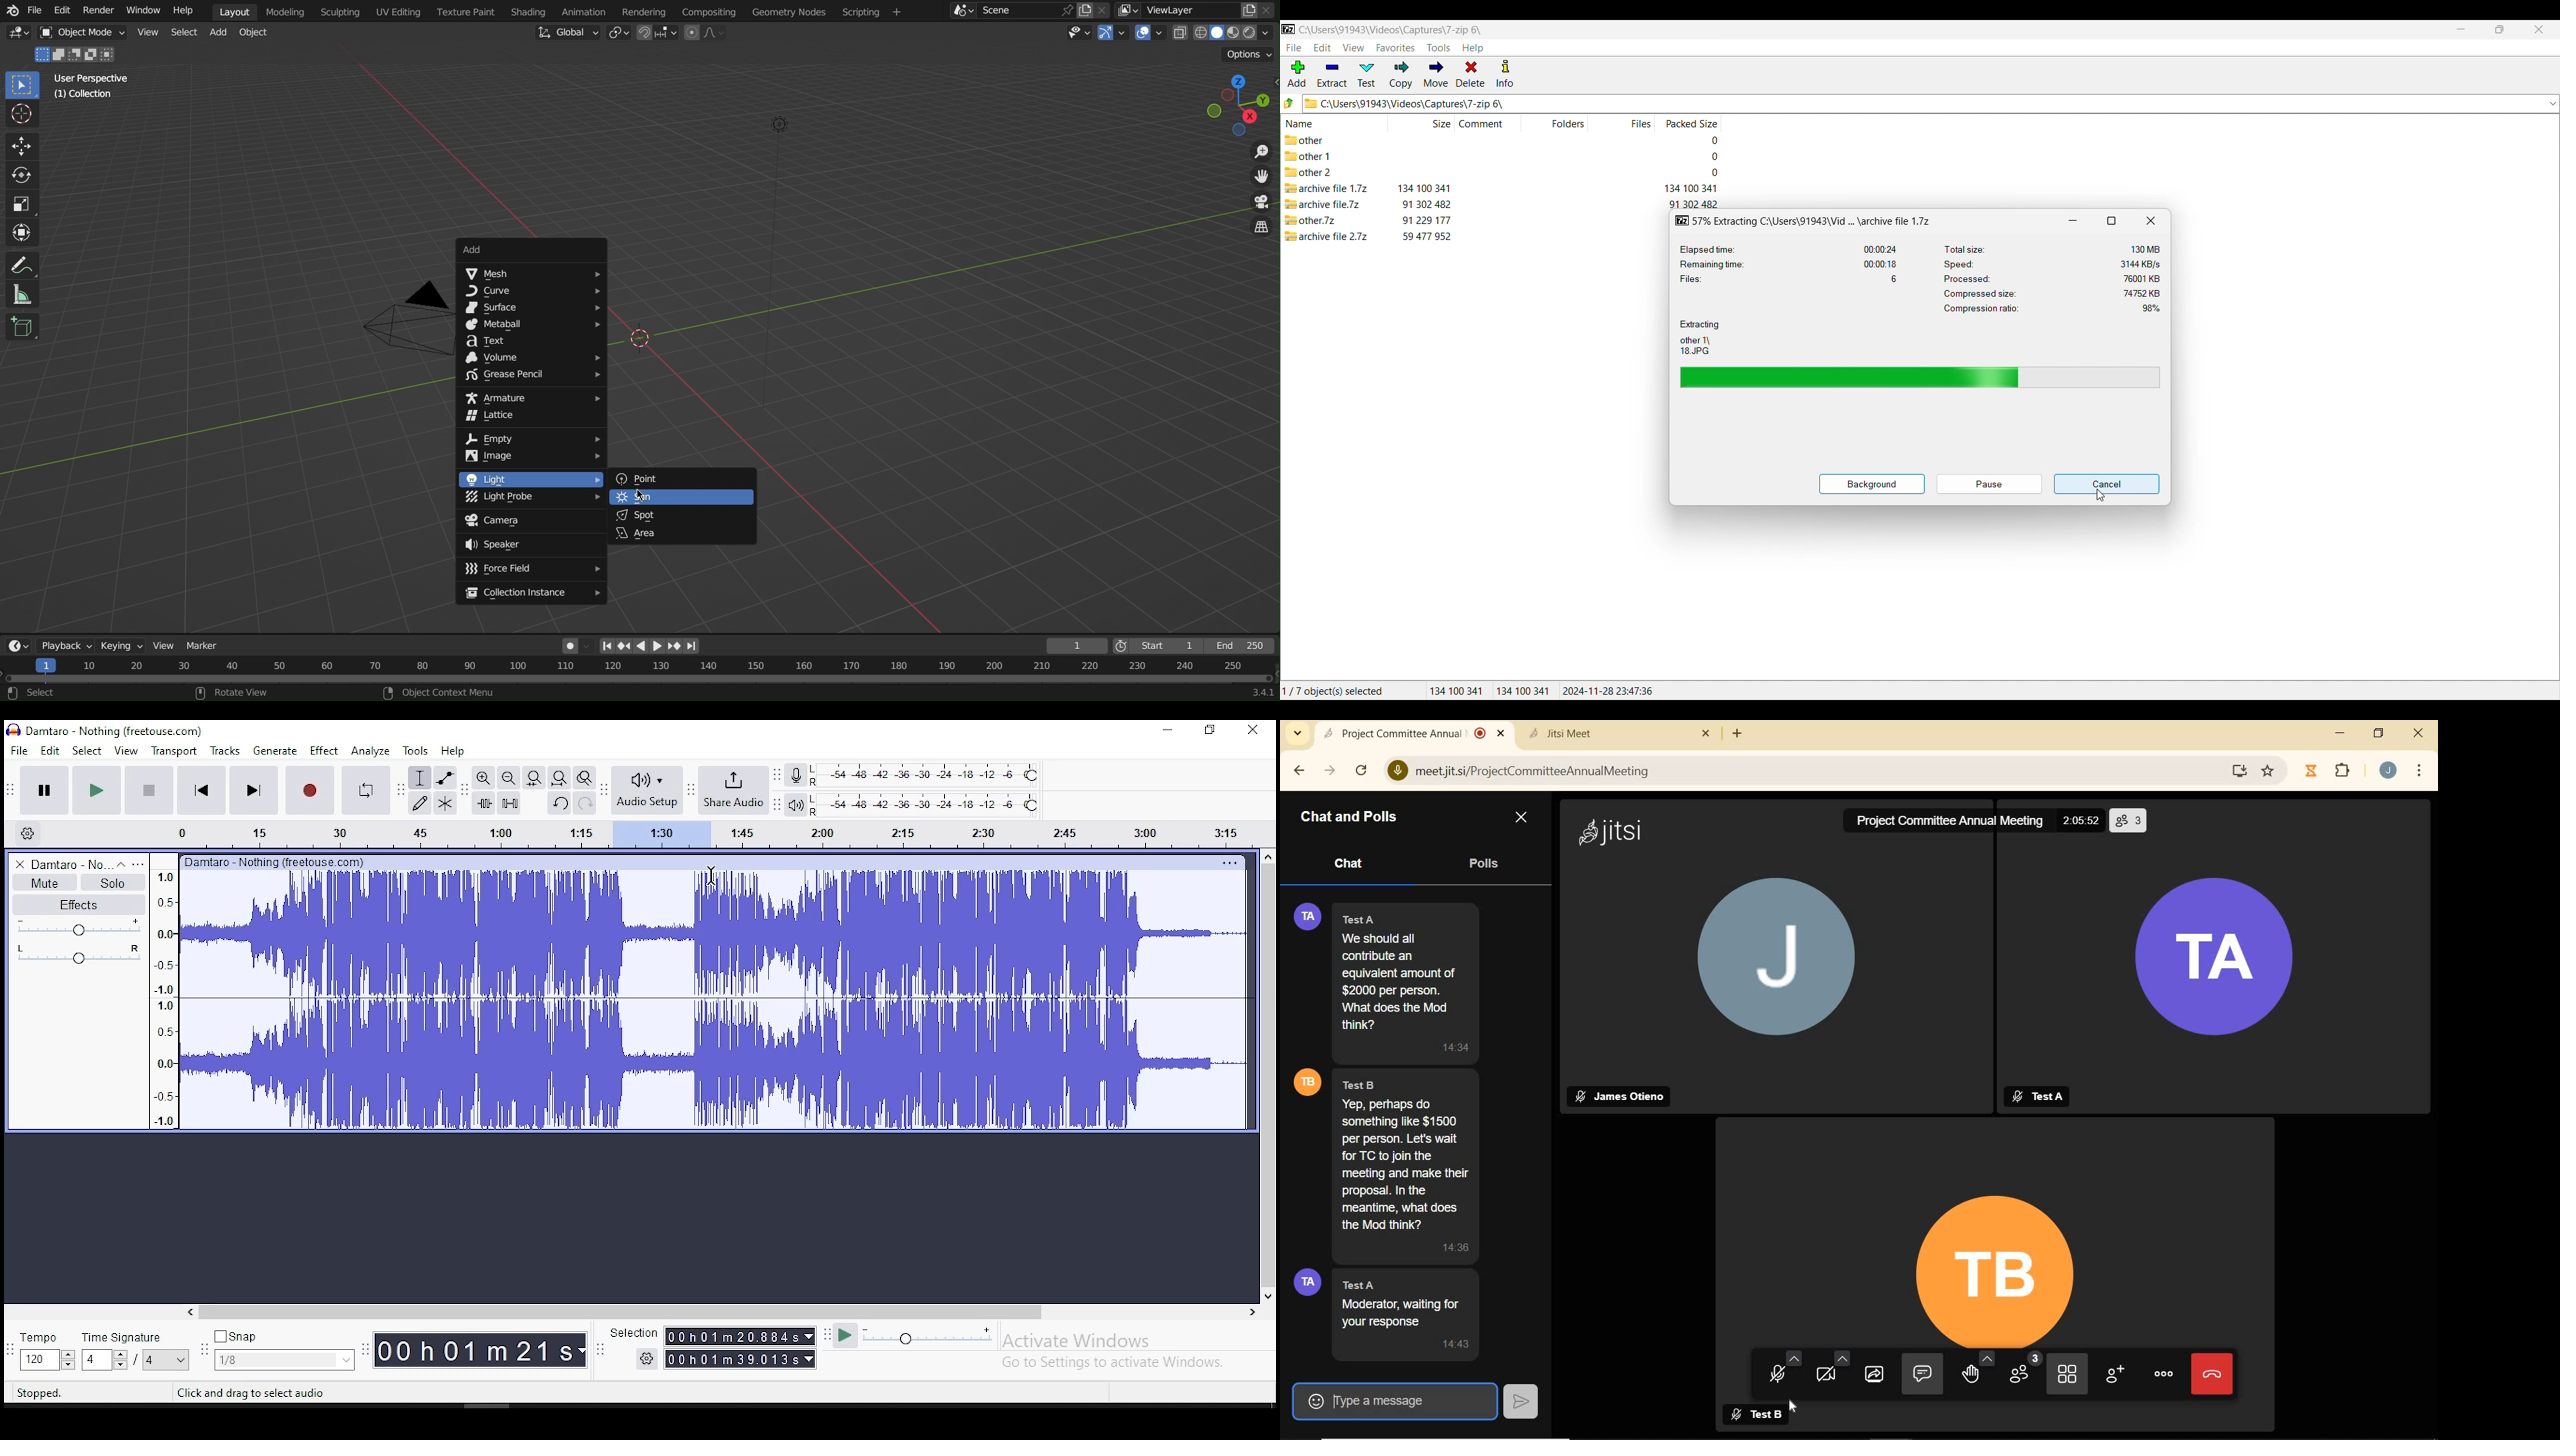 The height and width of the screenshot is (1456, 2576). I want to click on silence audio signal, so click(510, 803).